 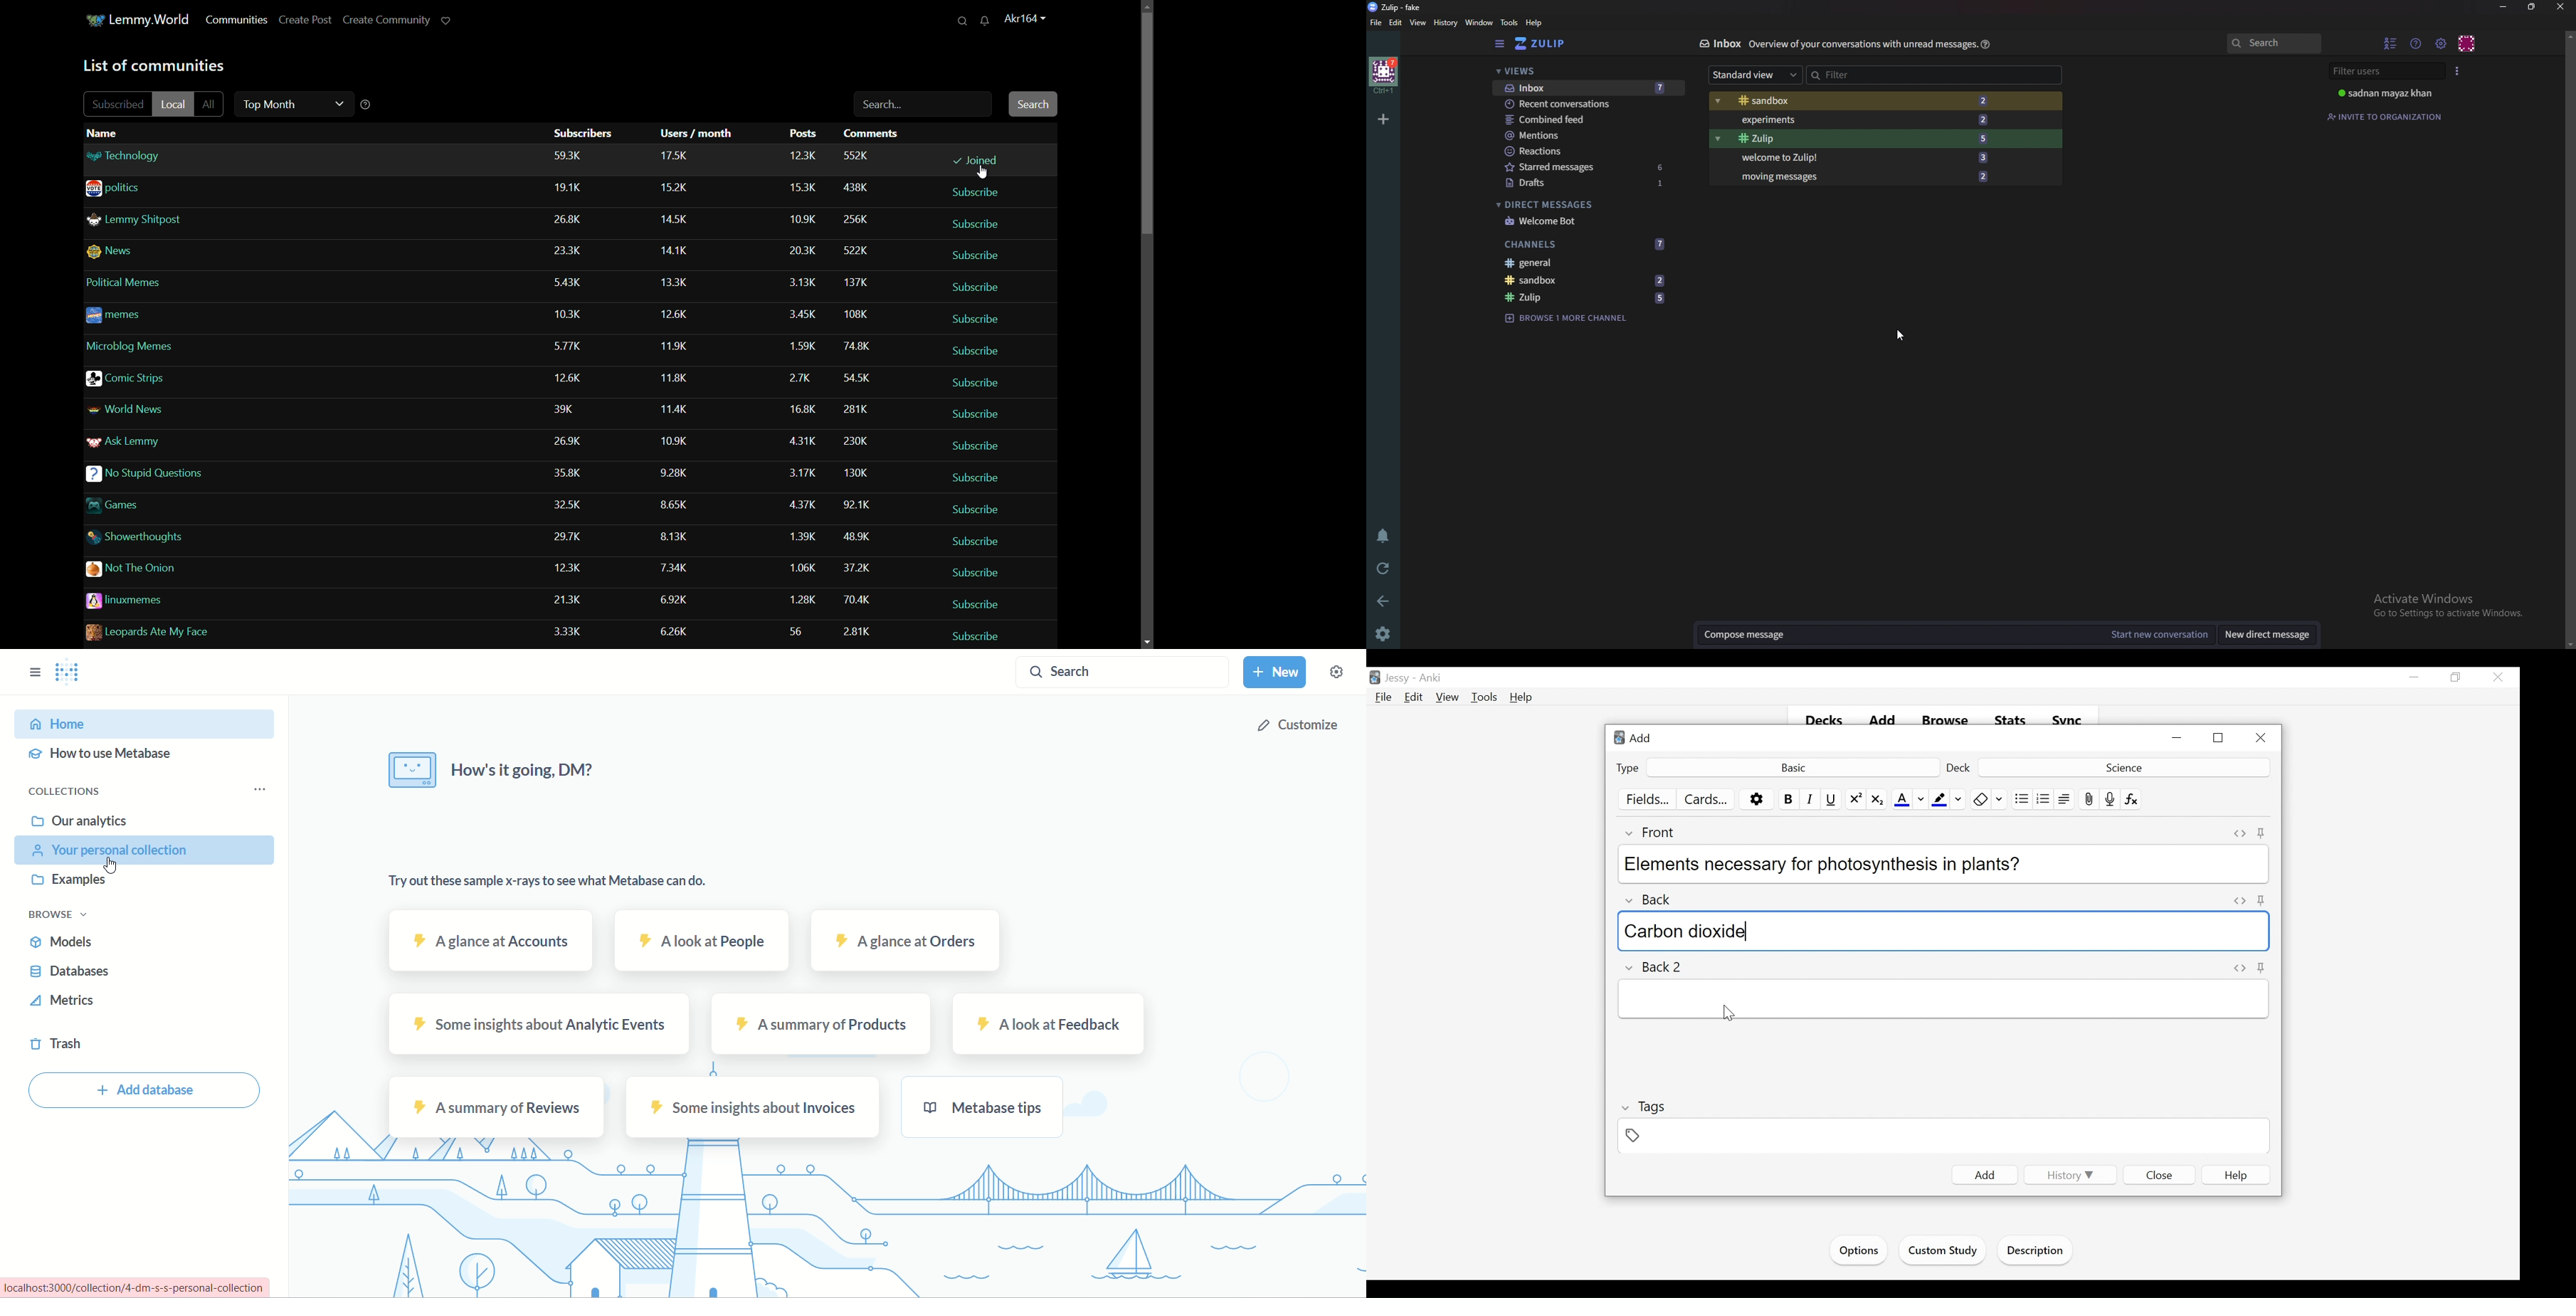 I want to click on 2, so click(x=1986, y=176).